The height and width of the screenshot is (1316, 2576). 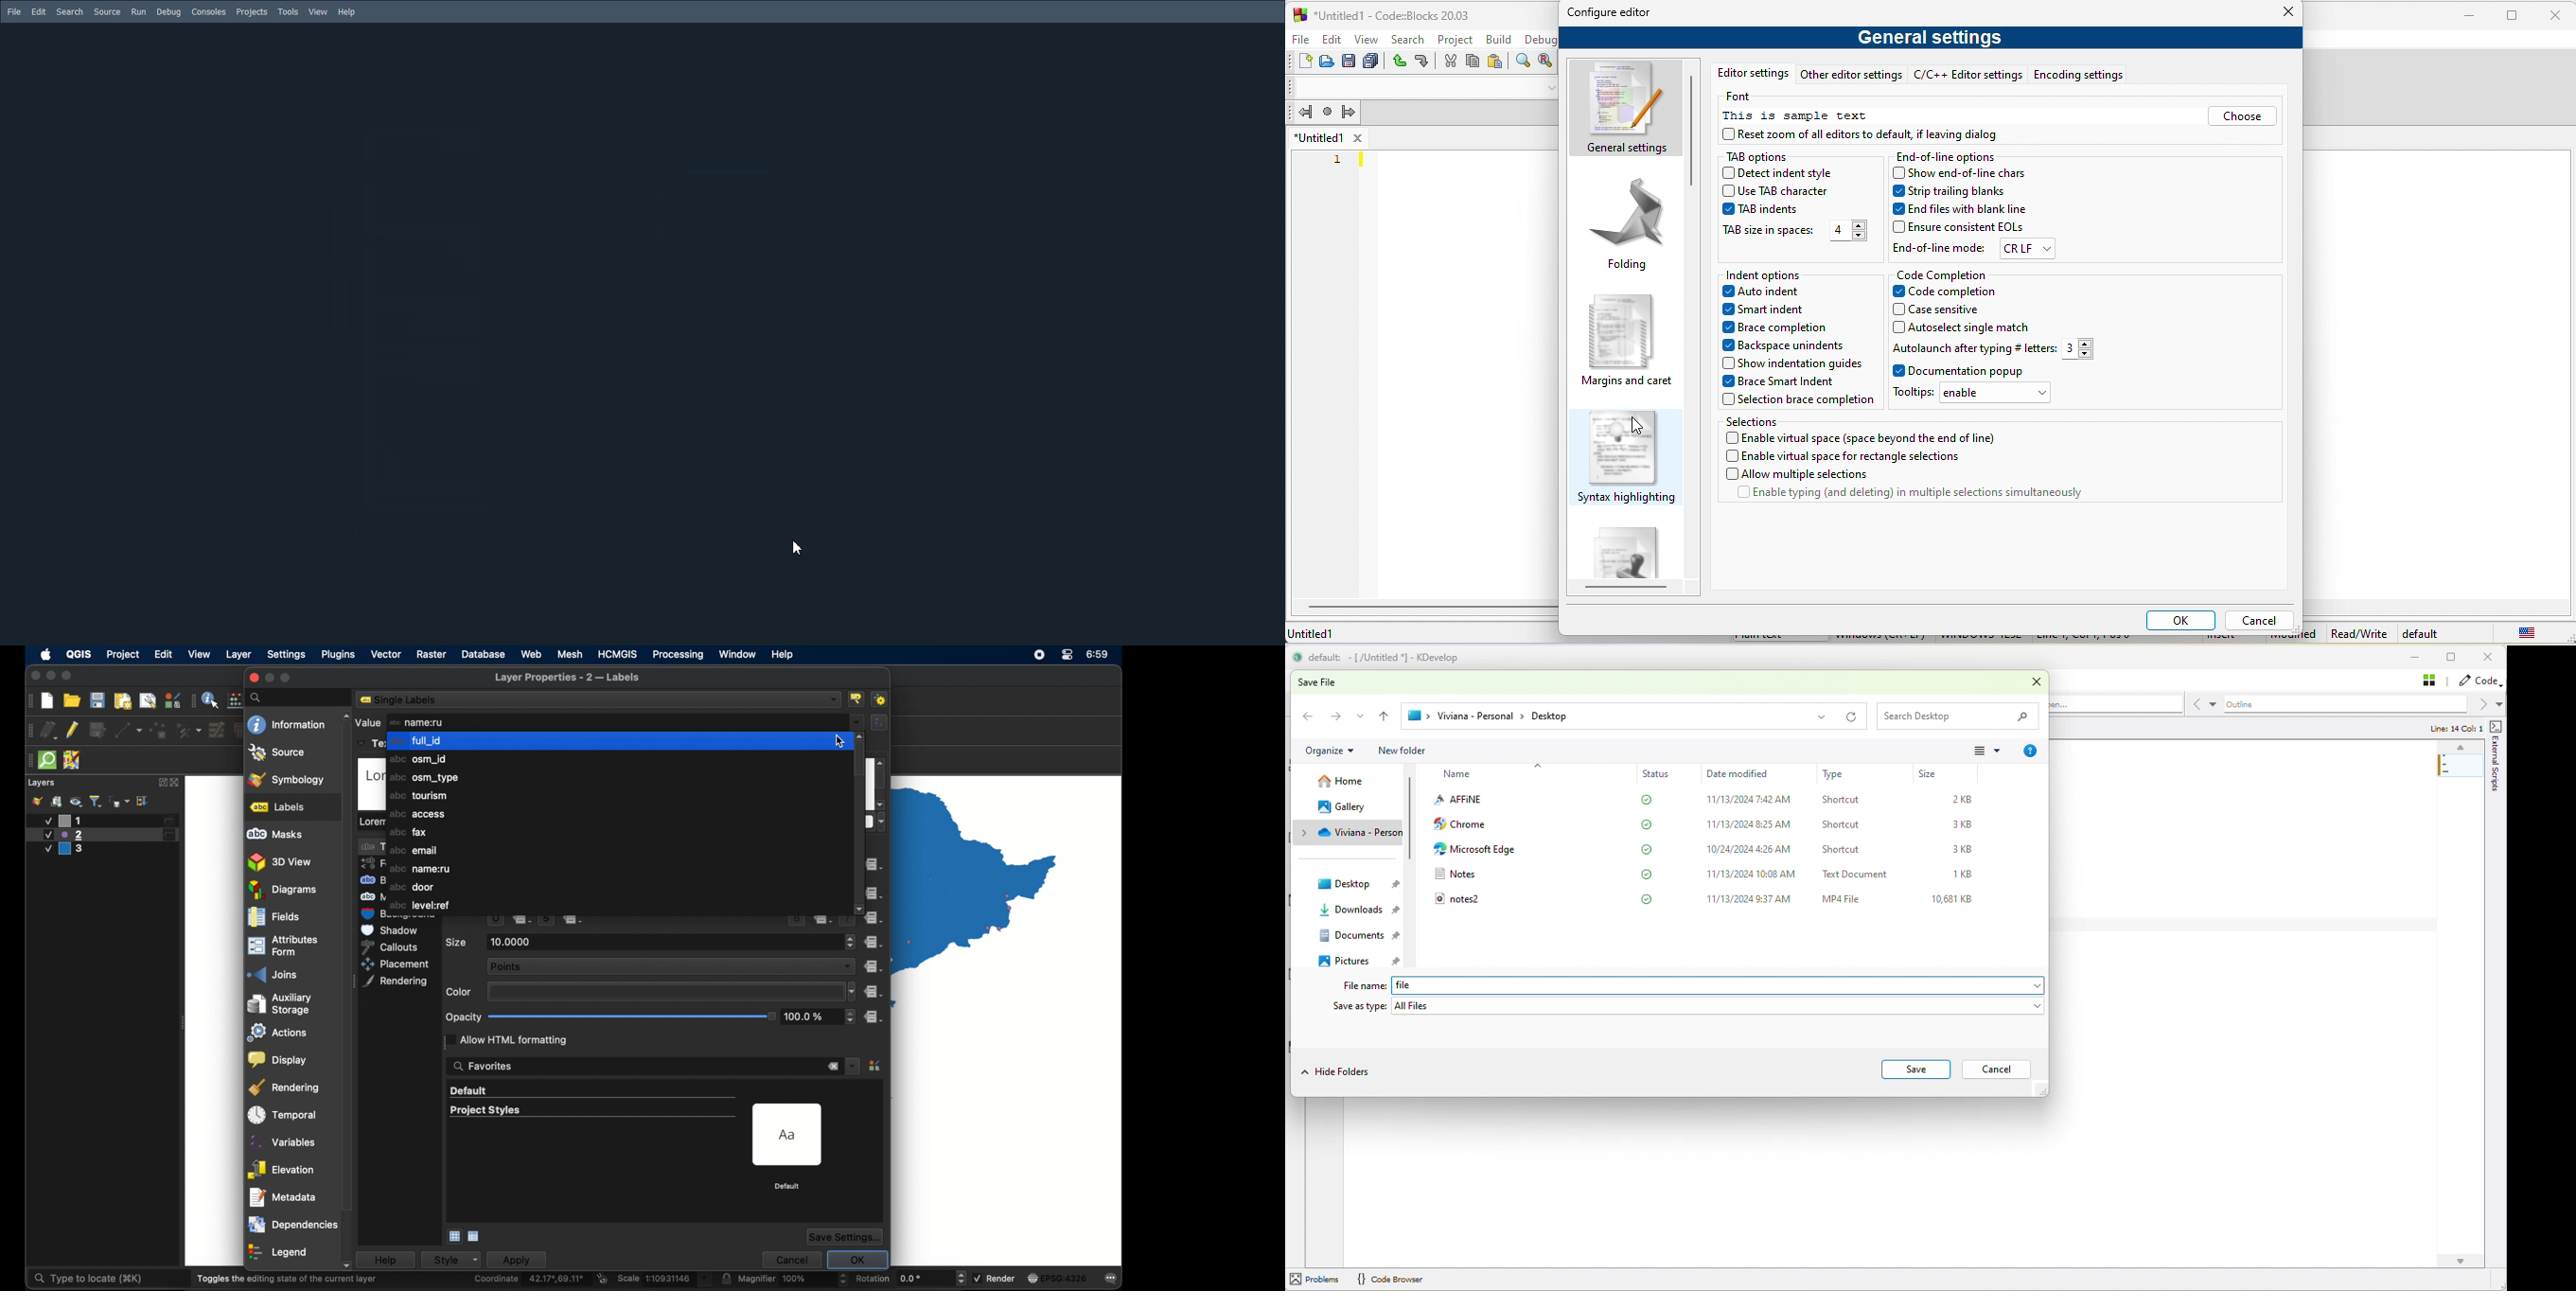 I want to click on redo, so click(x=1422, y=61).